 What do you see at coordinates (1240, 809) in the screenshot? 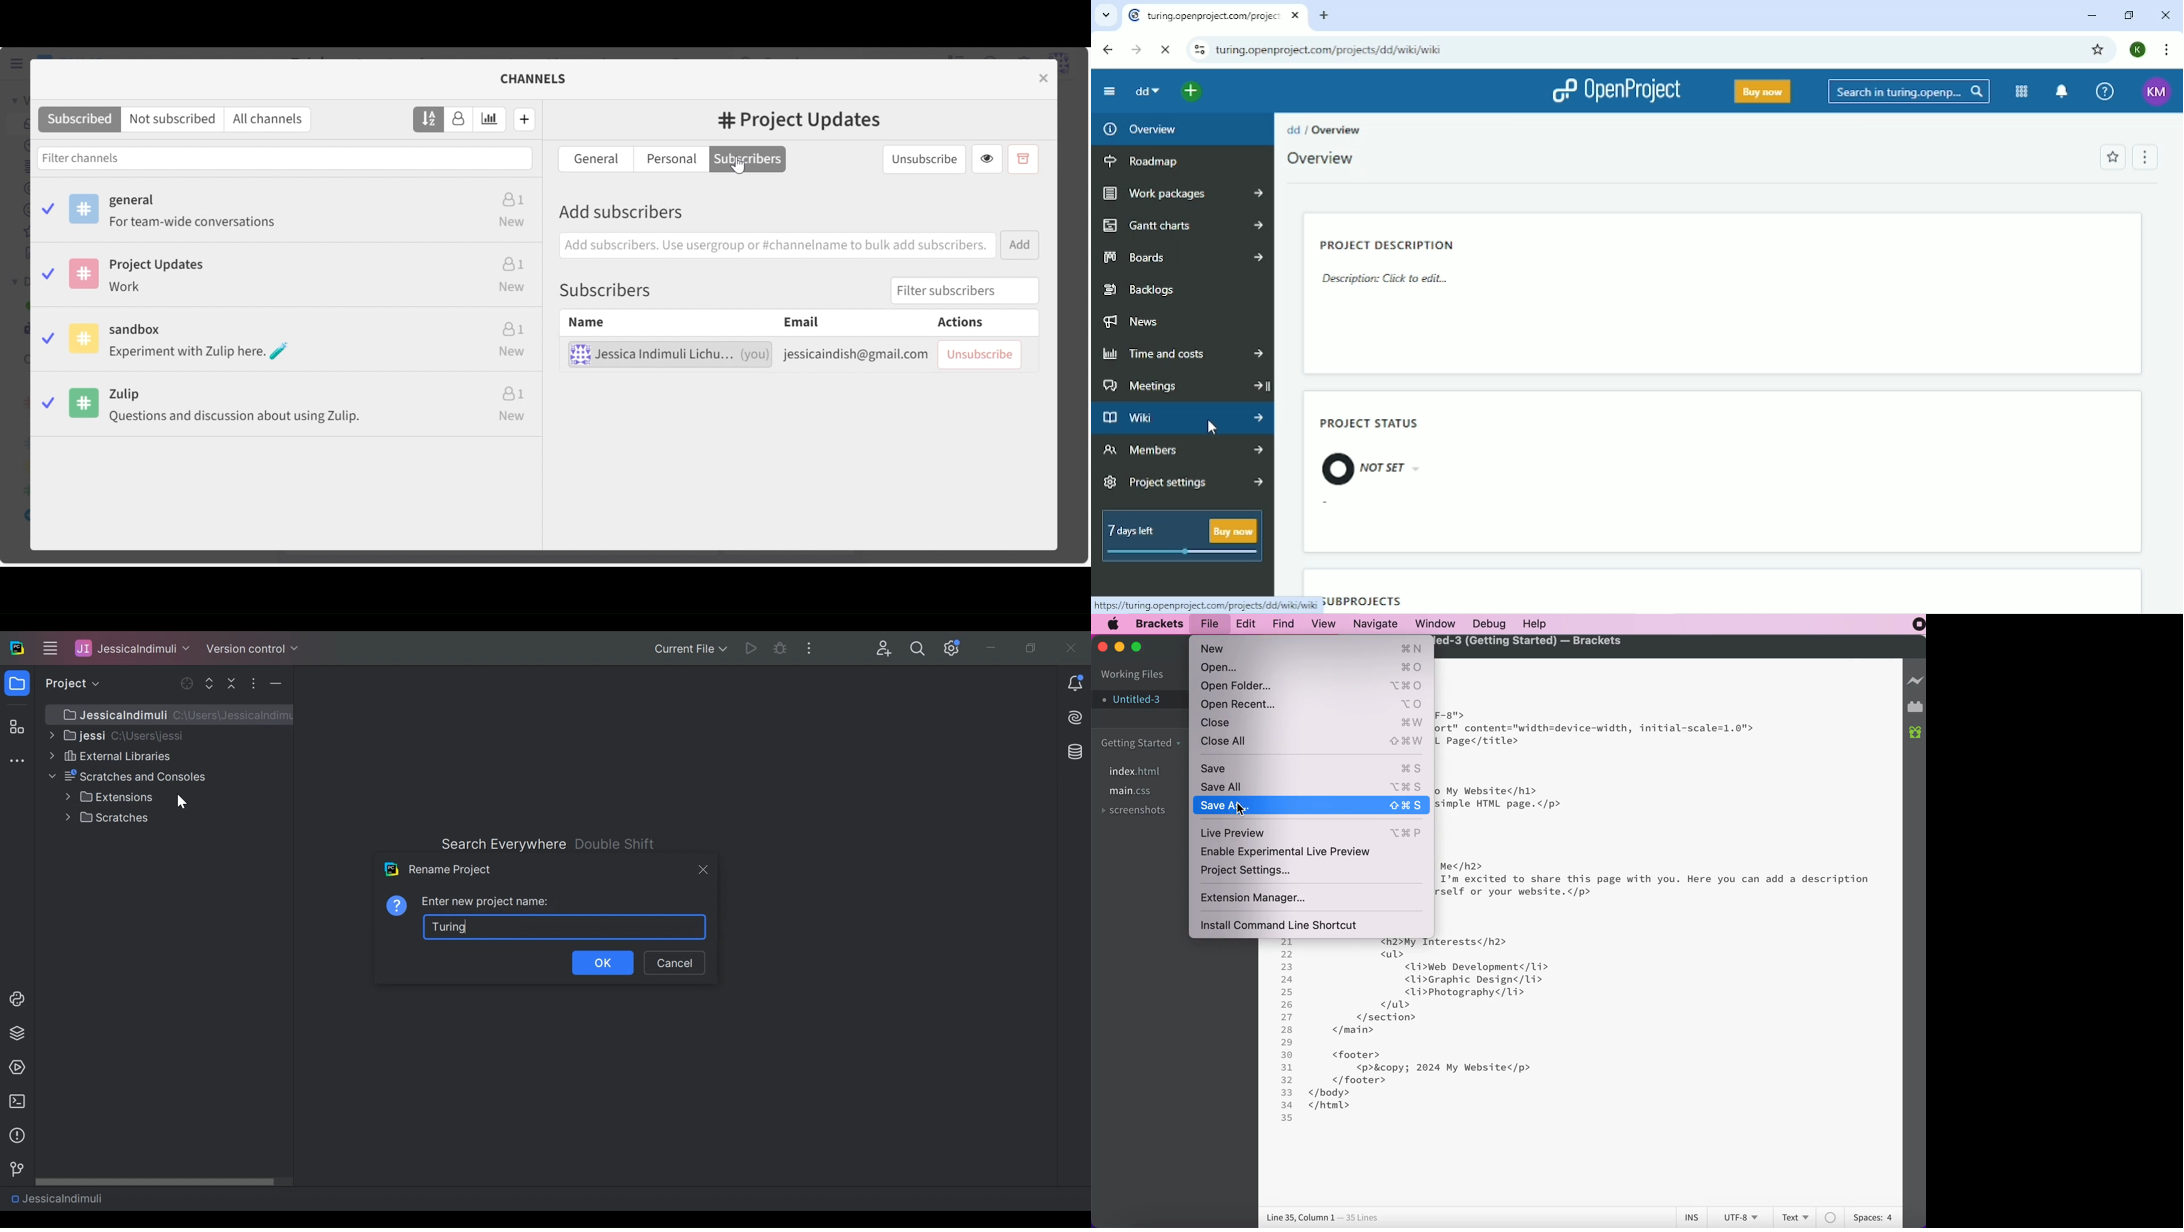
I see `cursor` at bounding box center [1240, 809].